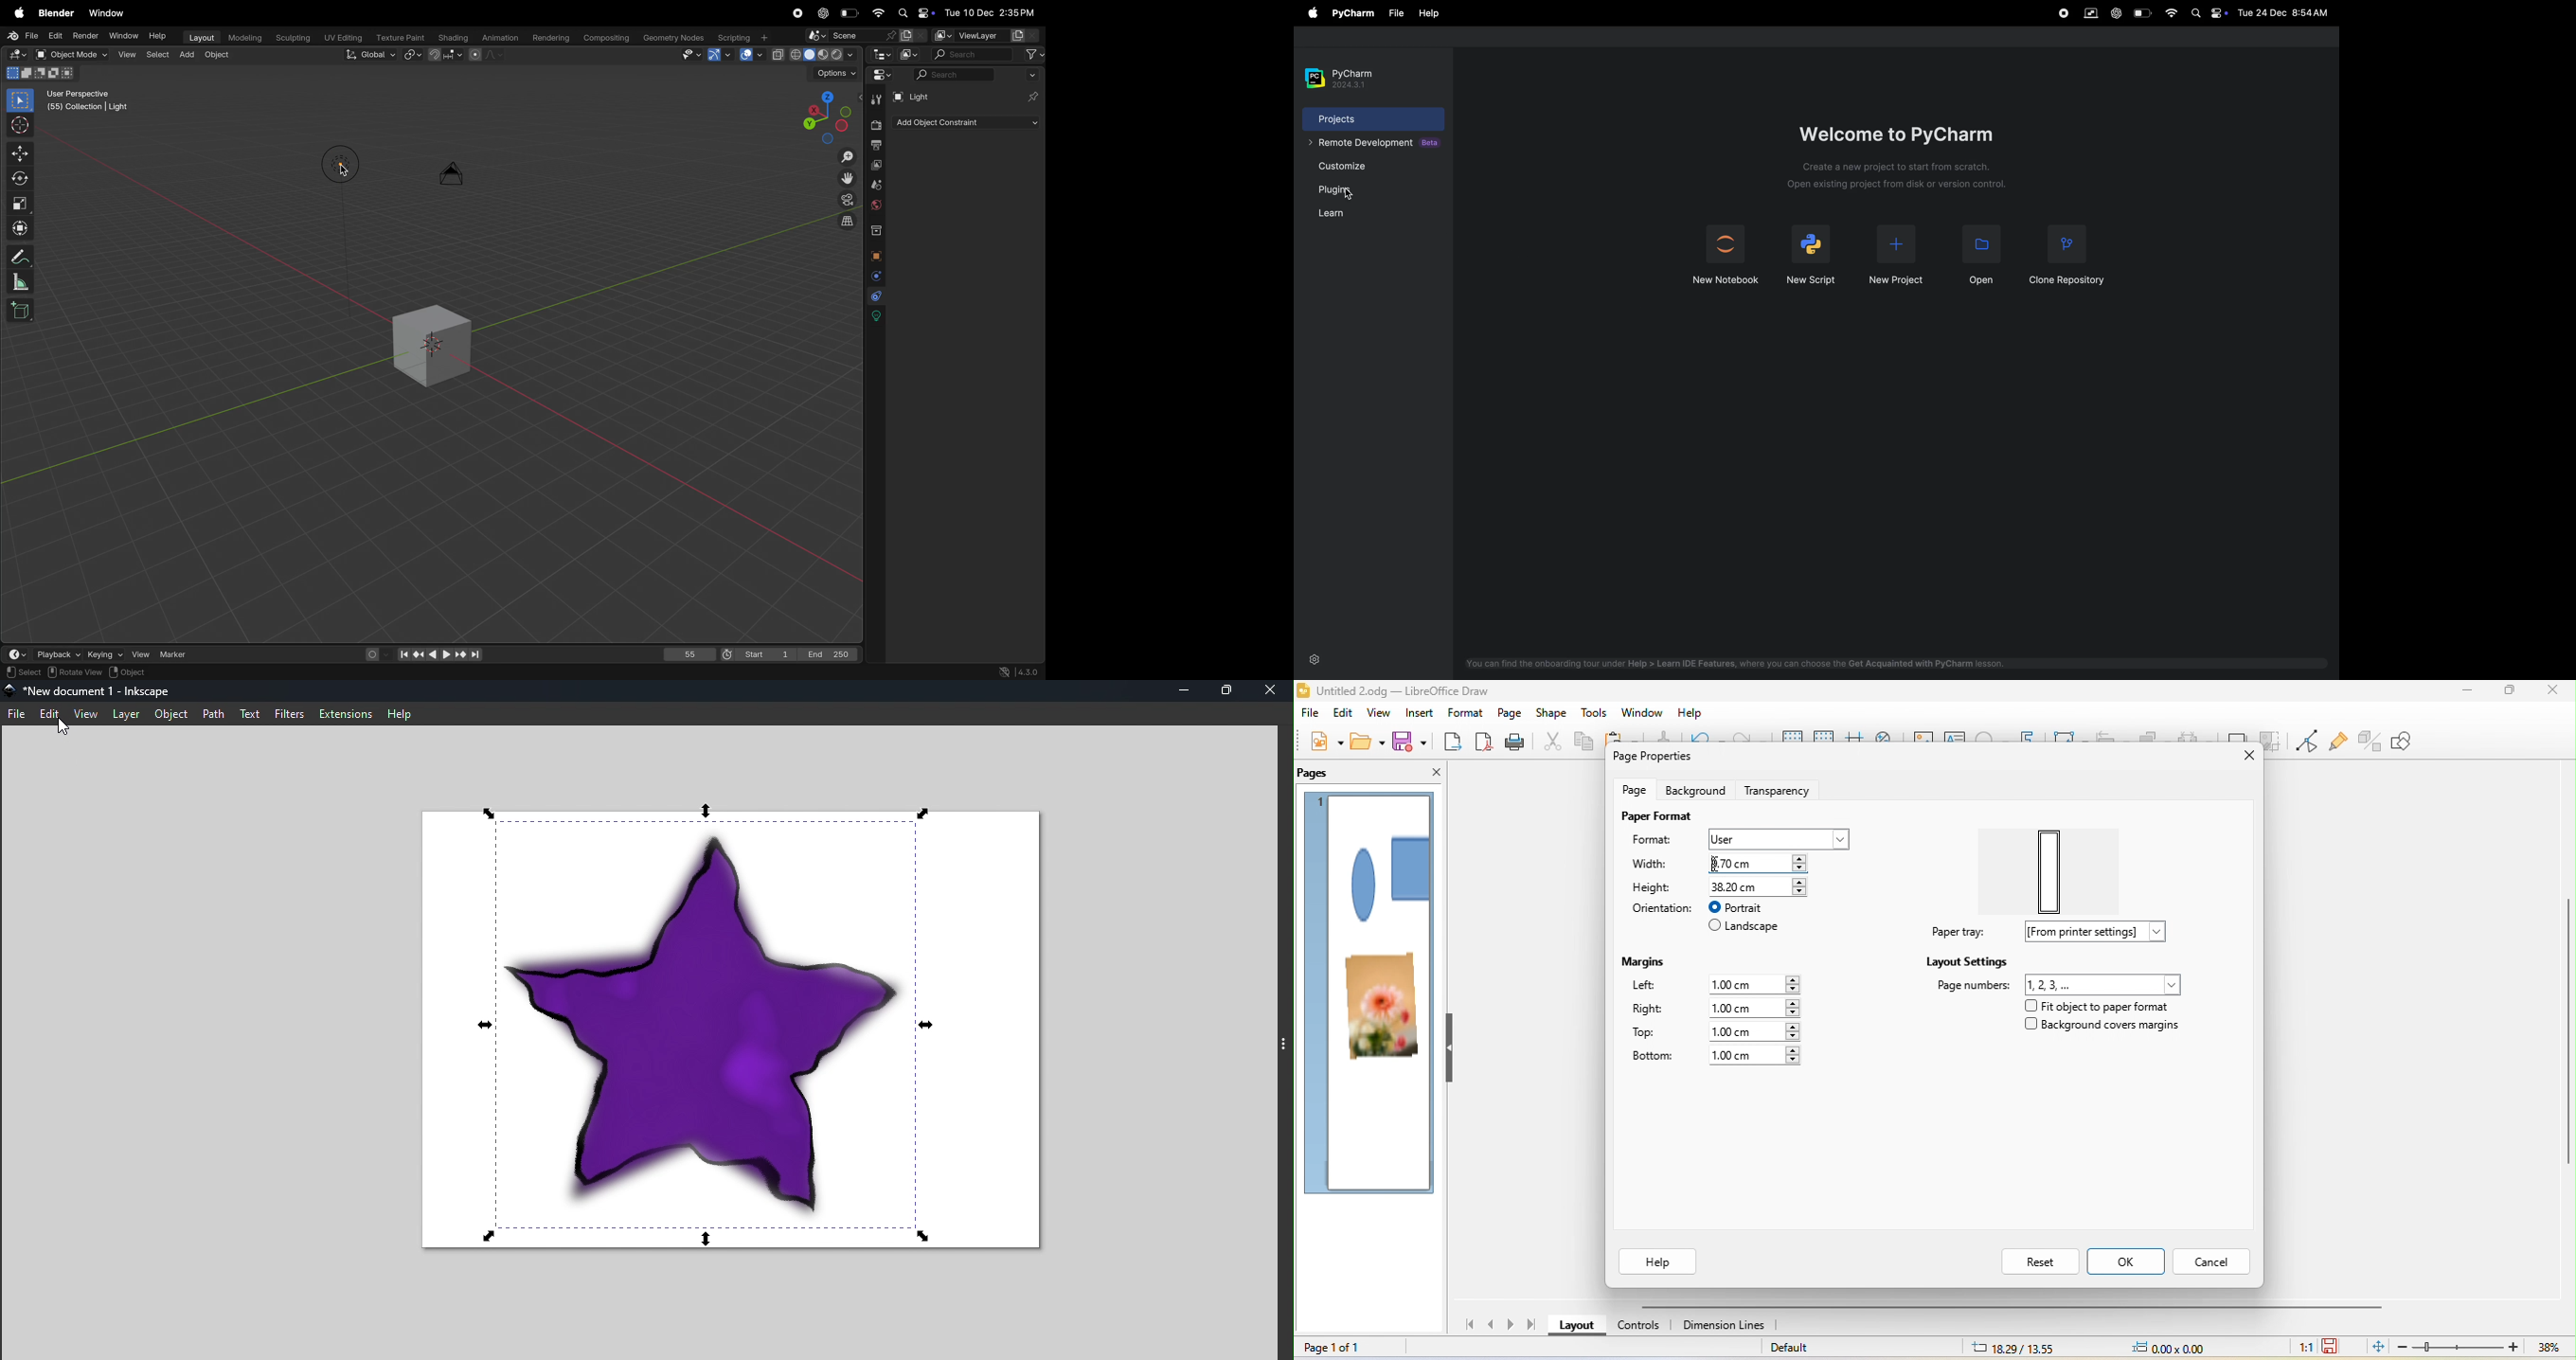  Describe the element at coordinates (1744, 906) in the screenshot. I see `portrait` at that location.